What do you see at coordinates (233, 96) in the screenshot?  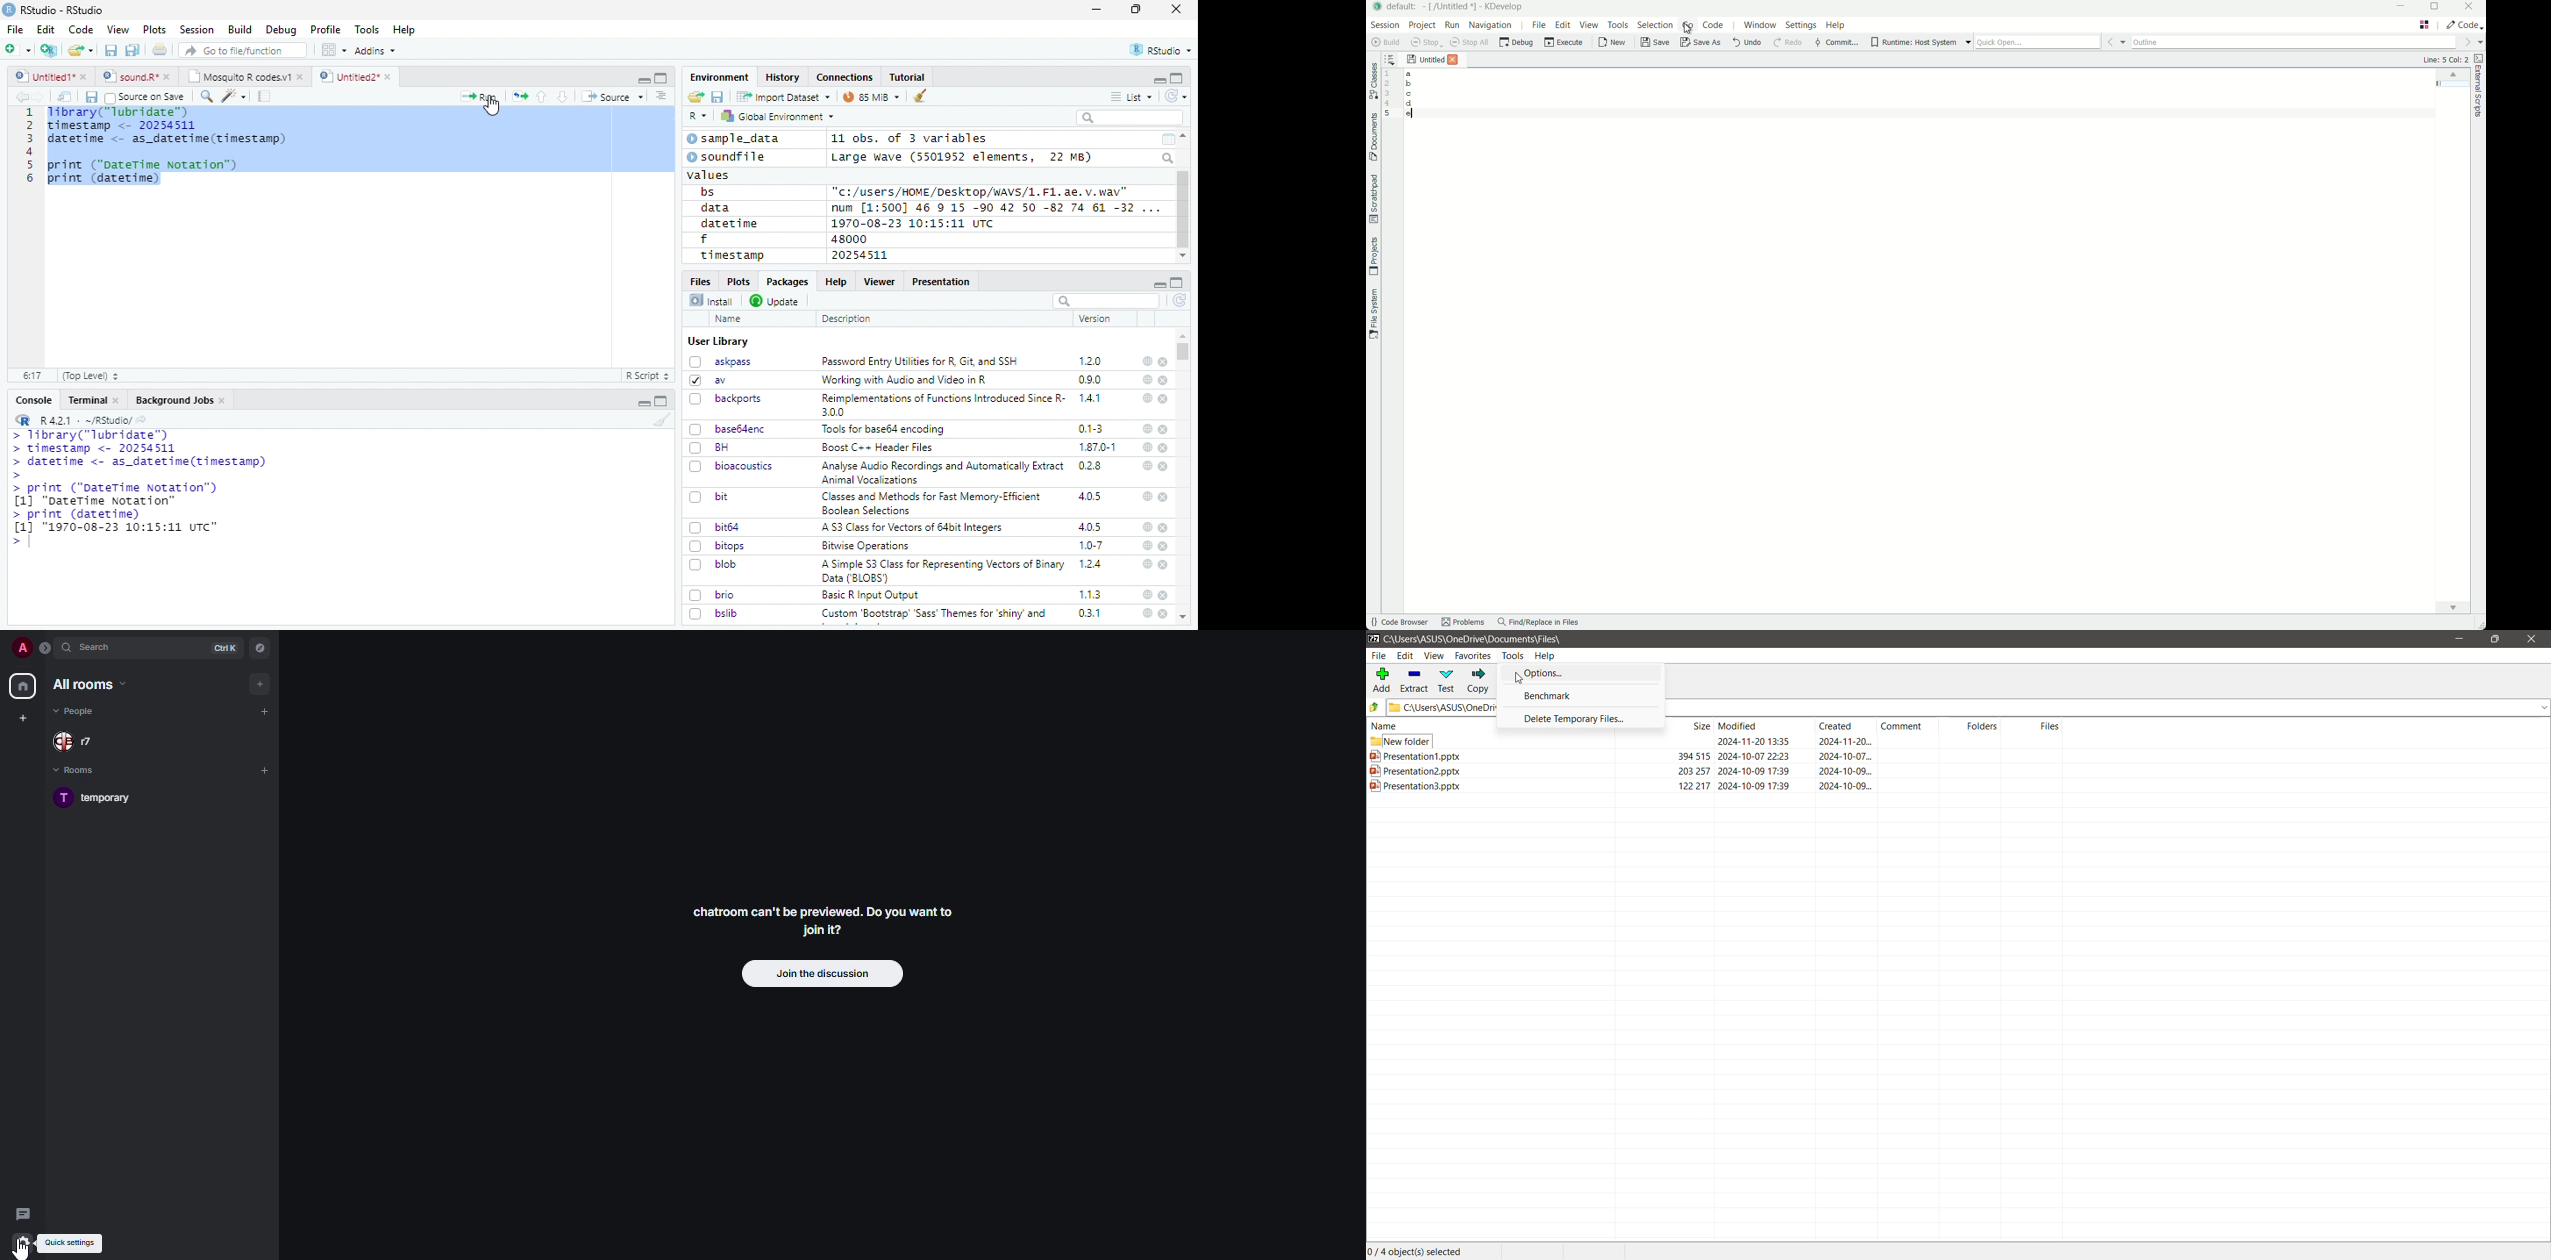 I see `Code tools` at bounding box center [233, 96].